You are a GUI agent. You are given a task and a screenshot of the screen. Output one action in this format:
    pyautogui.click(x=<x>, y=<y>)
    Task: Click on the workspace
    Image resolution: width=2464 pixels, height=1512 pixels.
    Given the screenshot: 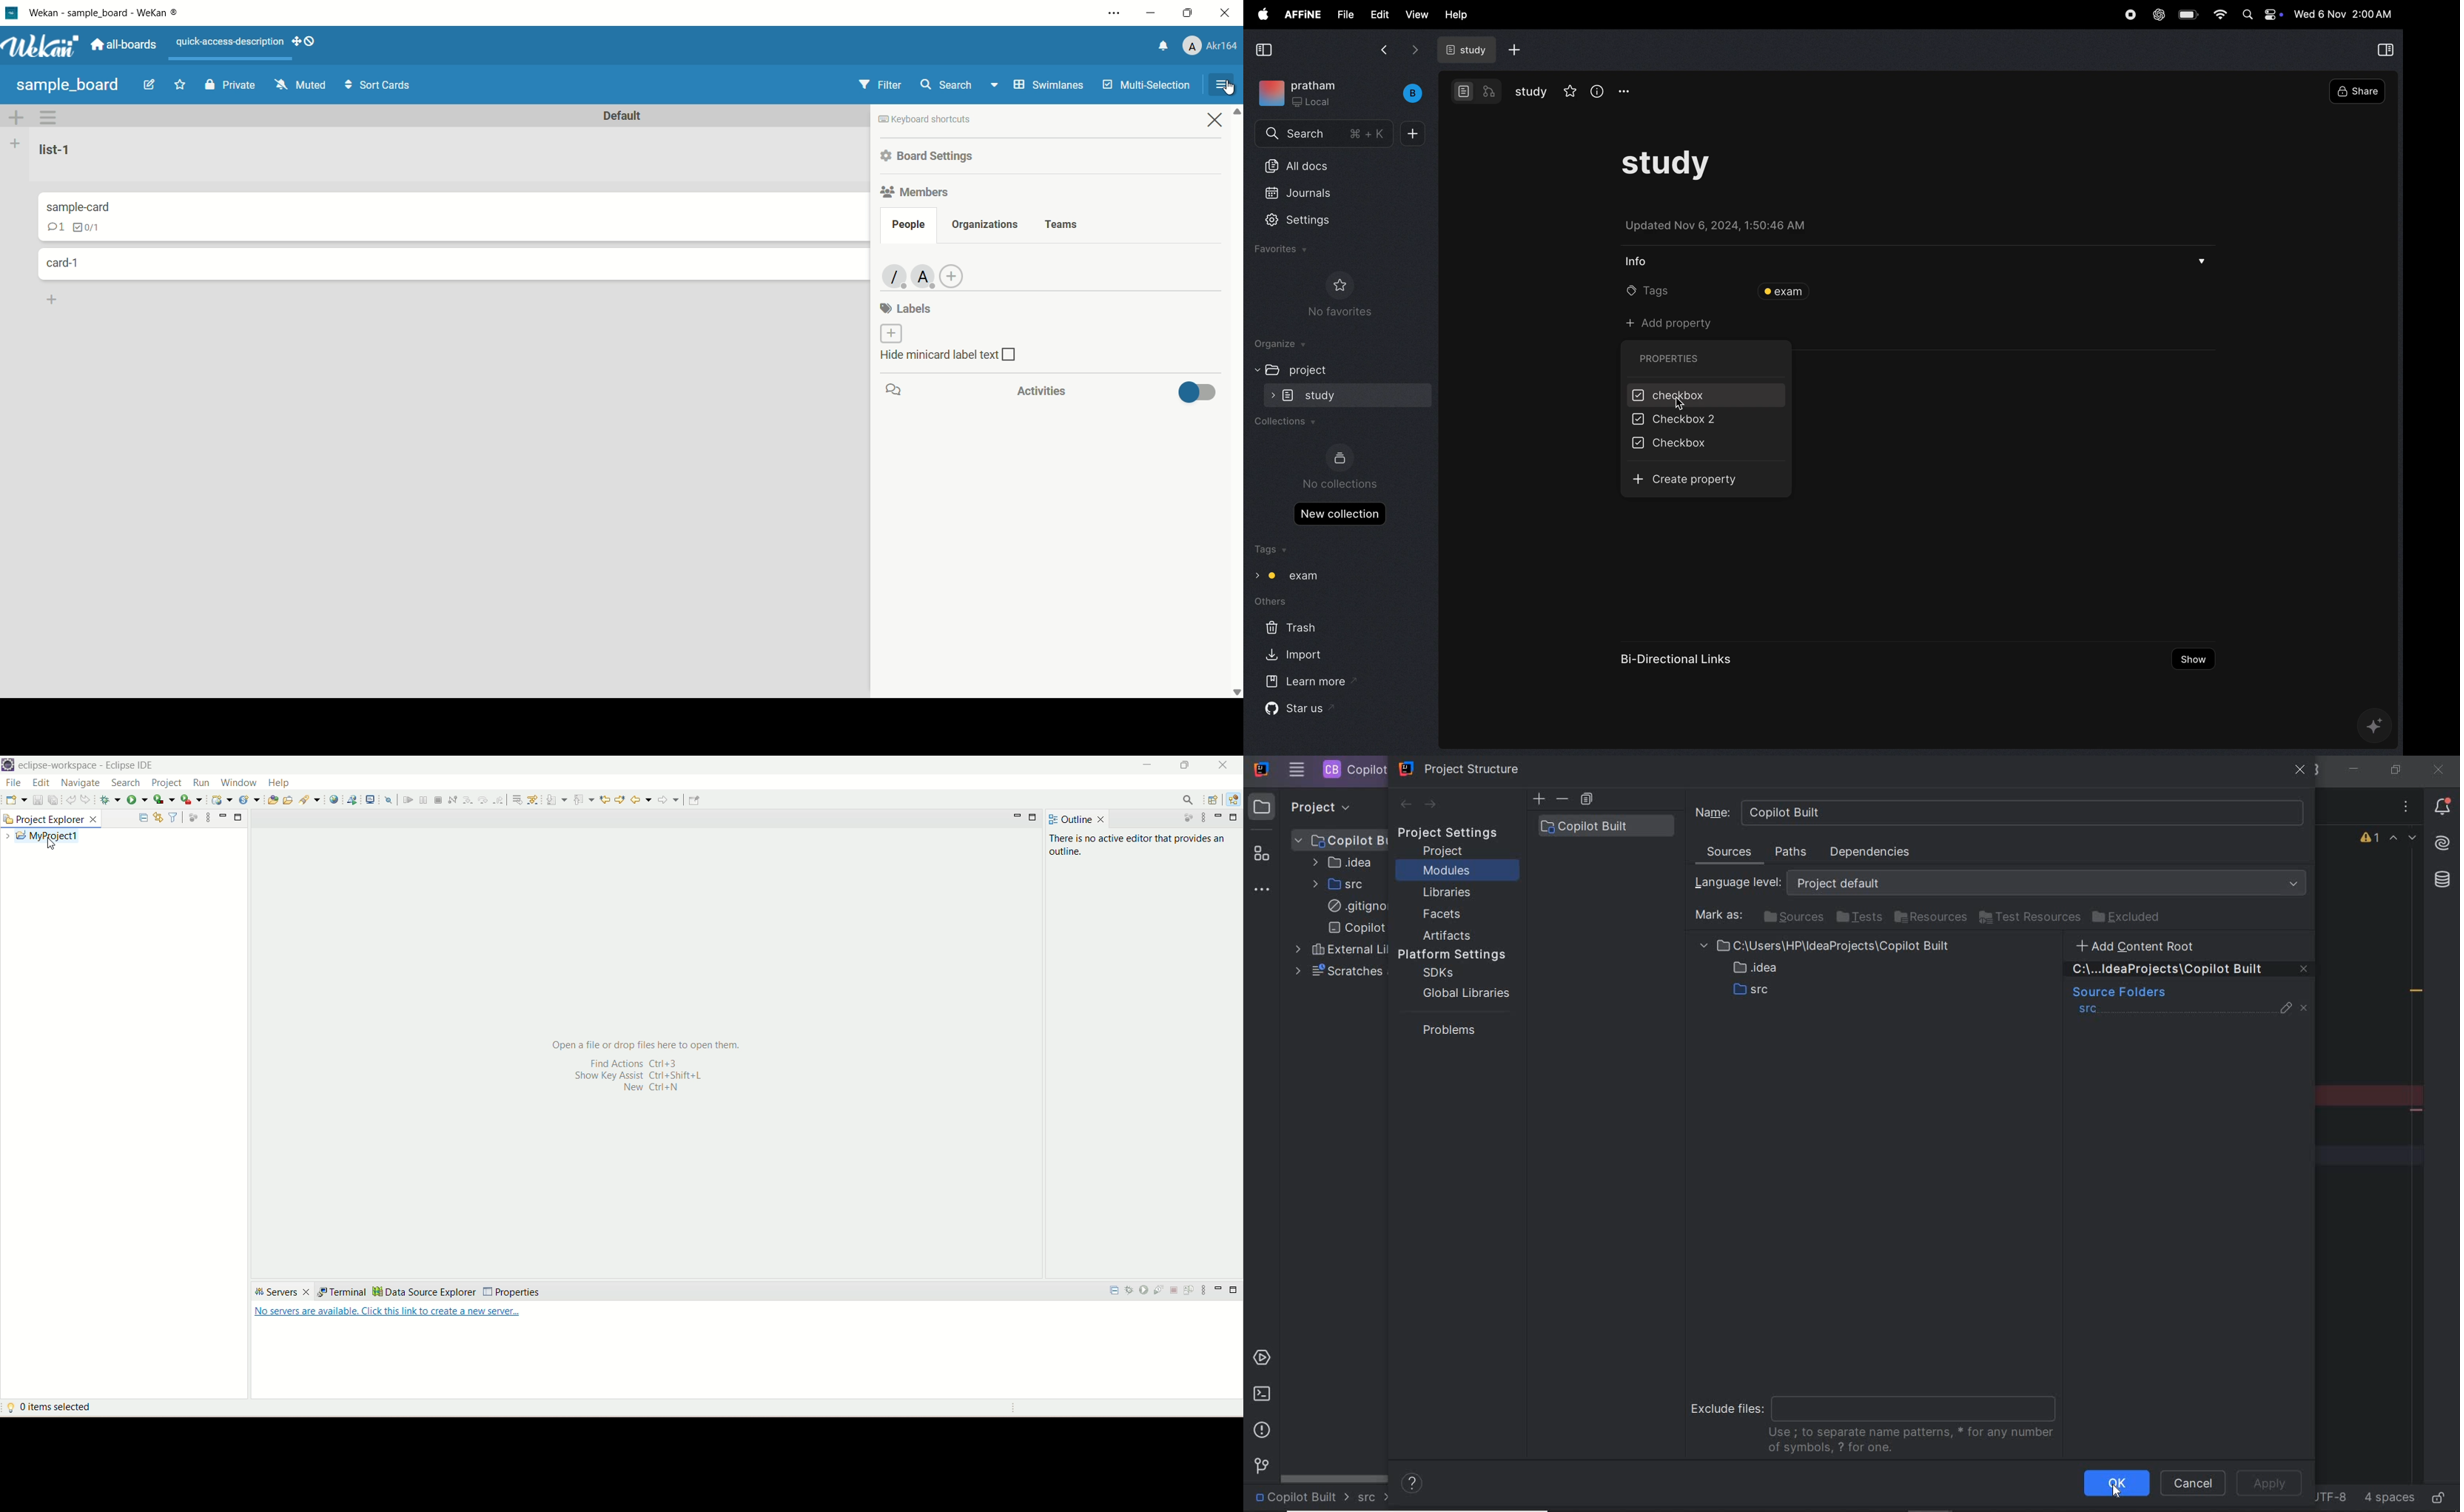 What is the action you would take?
    pyautogui.click(x=1310, y=95)
    